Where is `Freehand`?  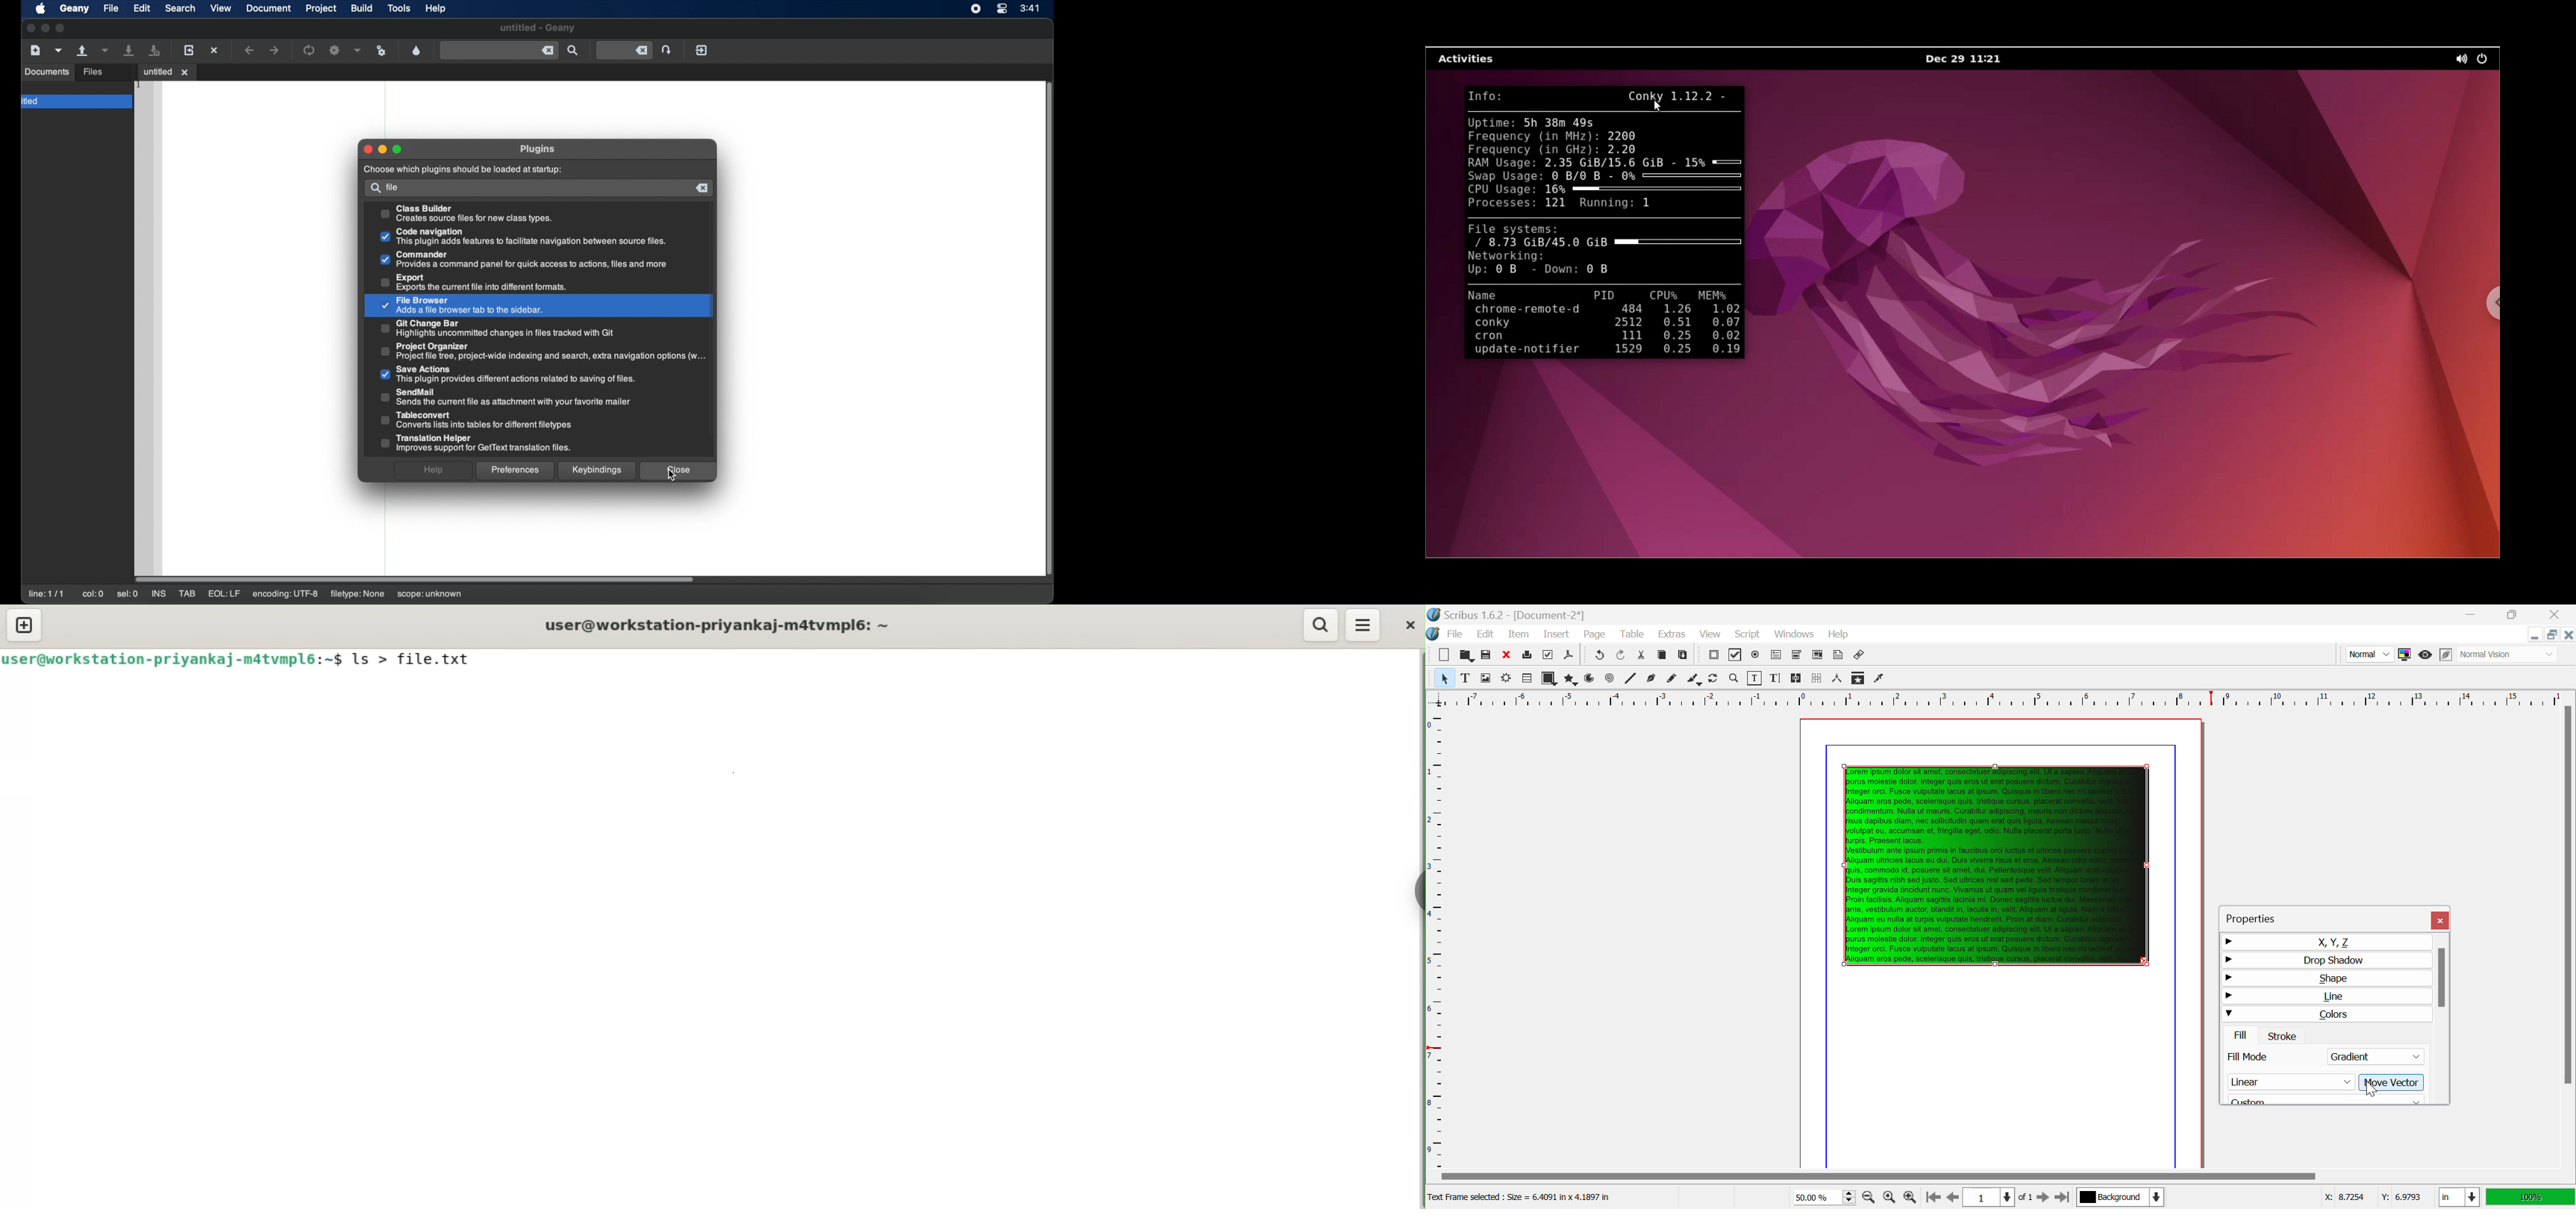 Freehand is located at coordinates (1674, 679).